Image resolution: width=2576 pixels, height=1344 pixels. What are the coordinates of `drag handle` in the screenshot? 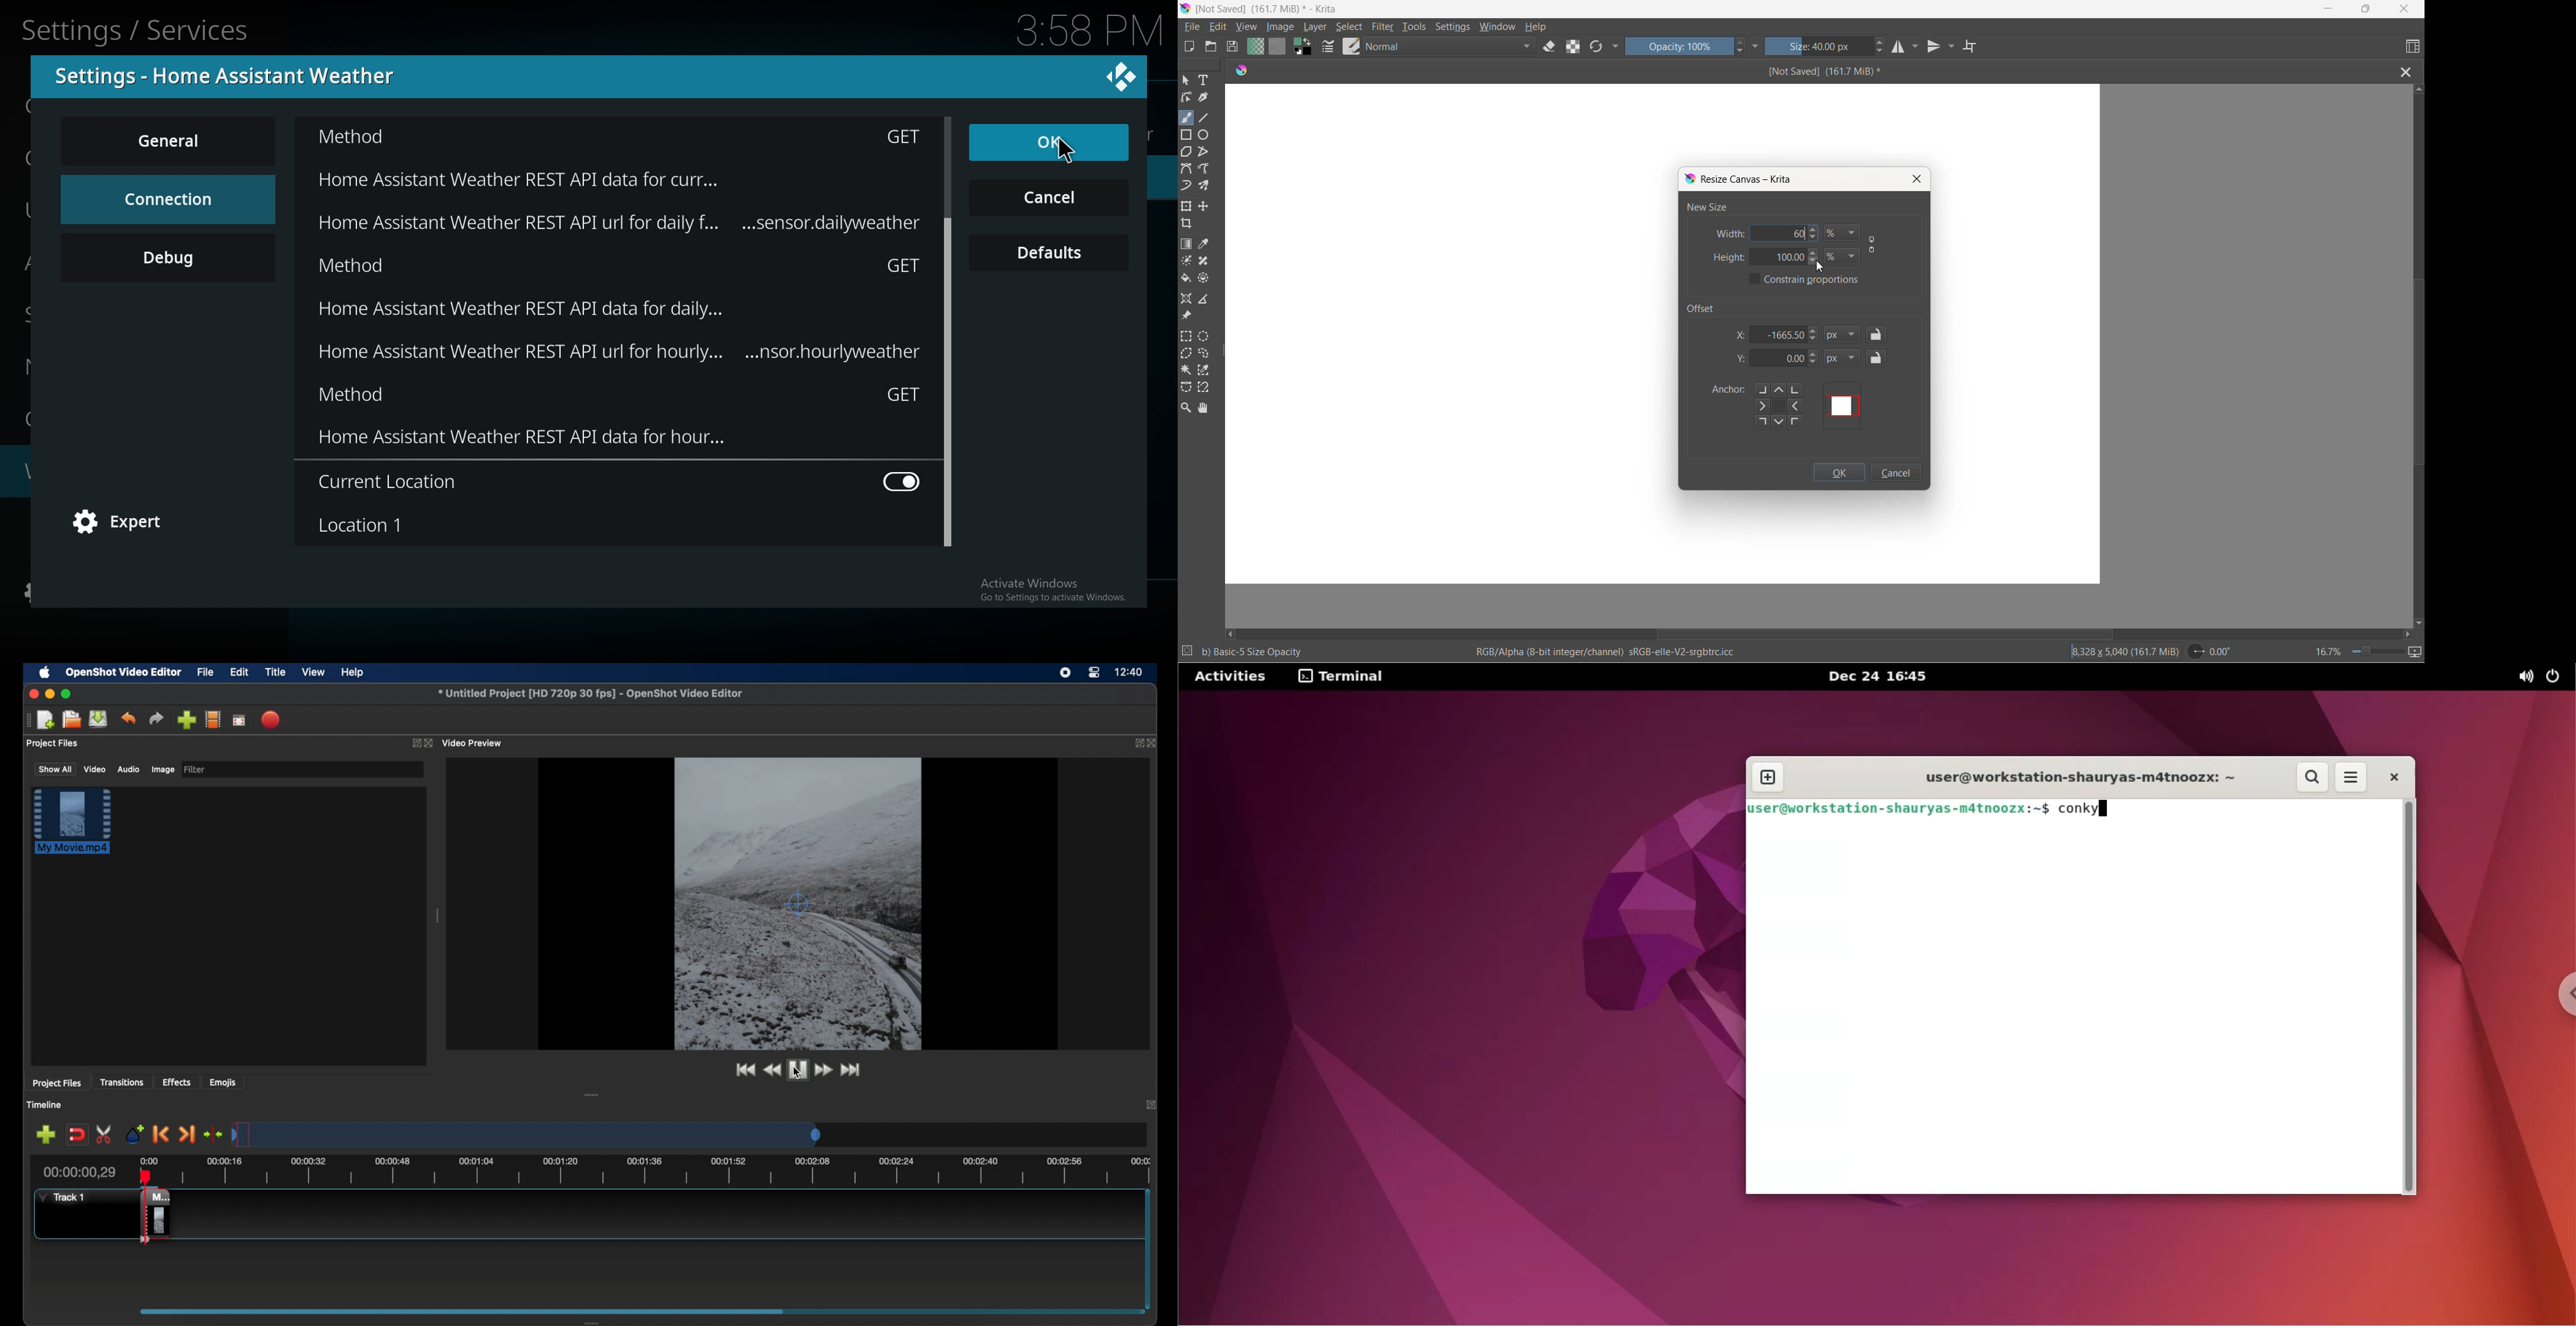 It's located at (590, 1321).